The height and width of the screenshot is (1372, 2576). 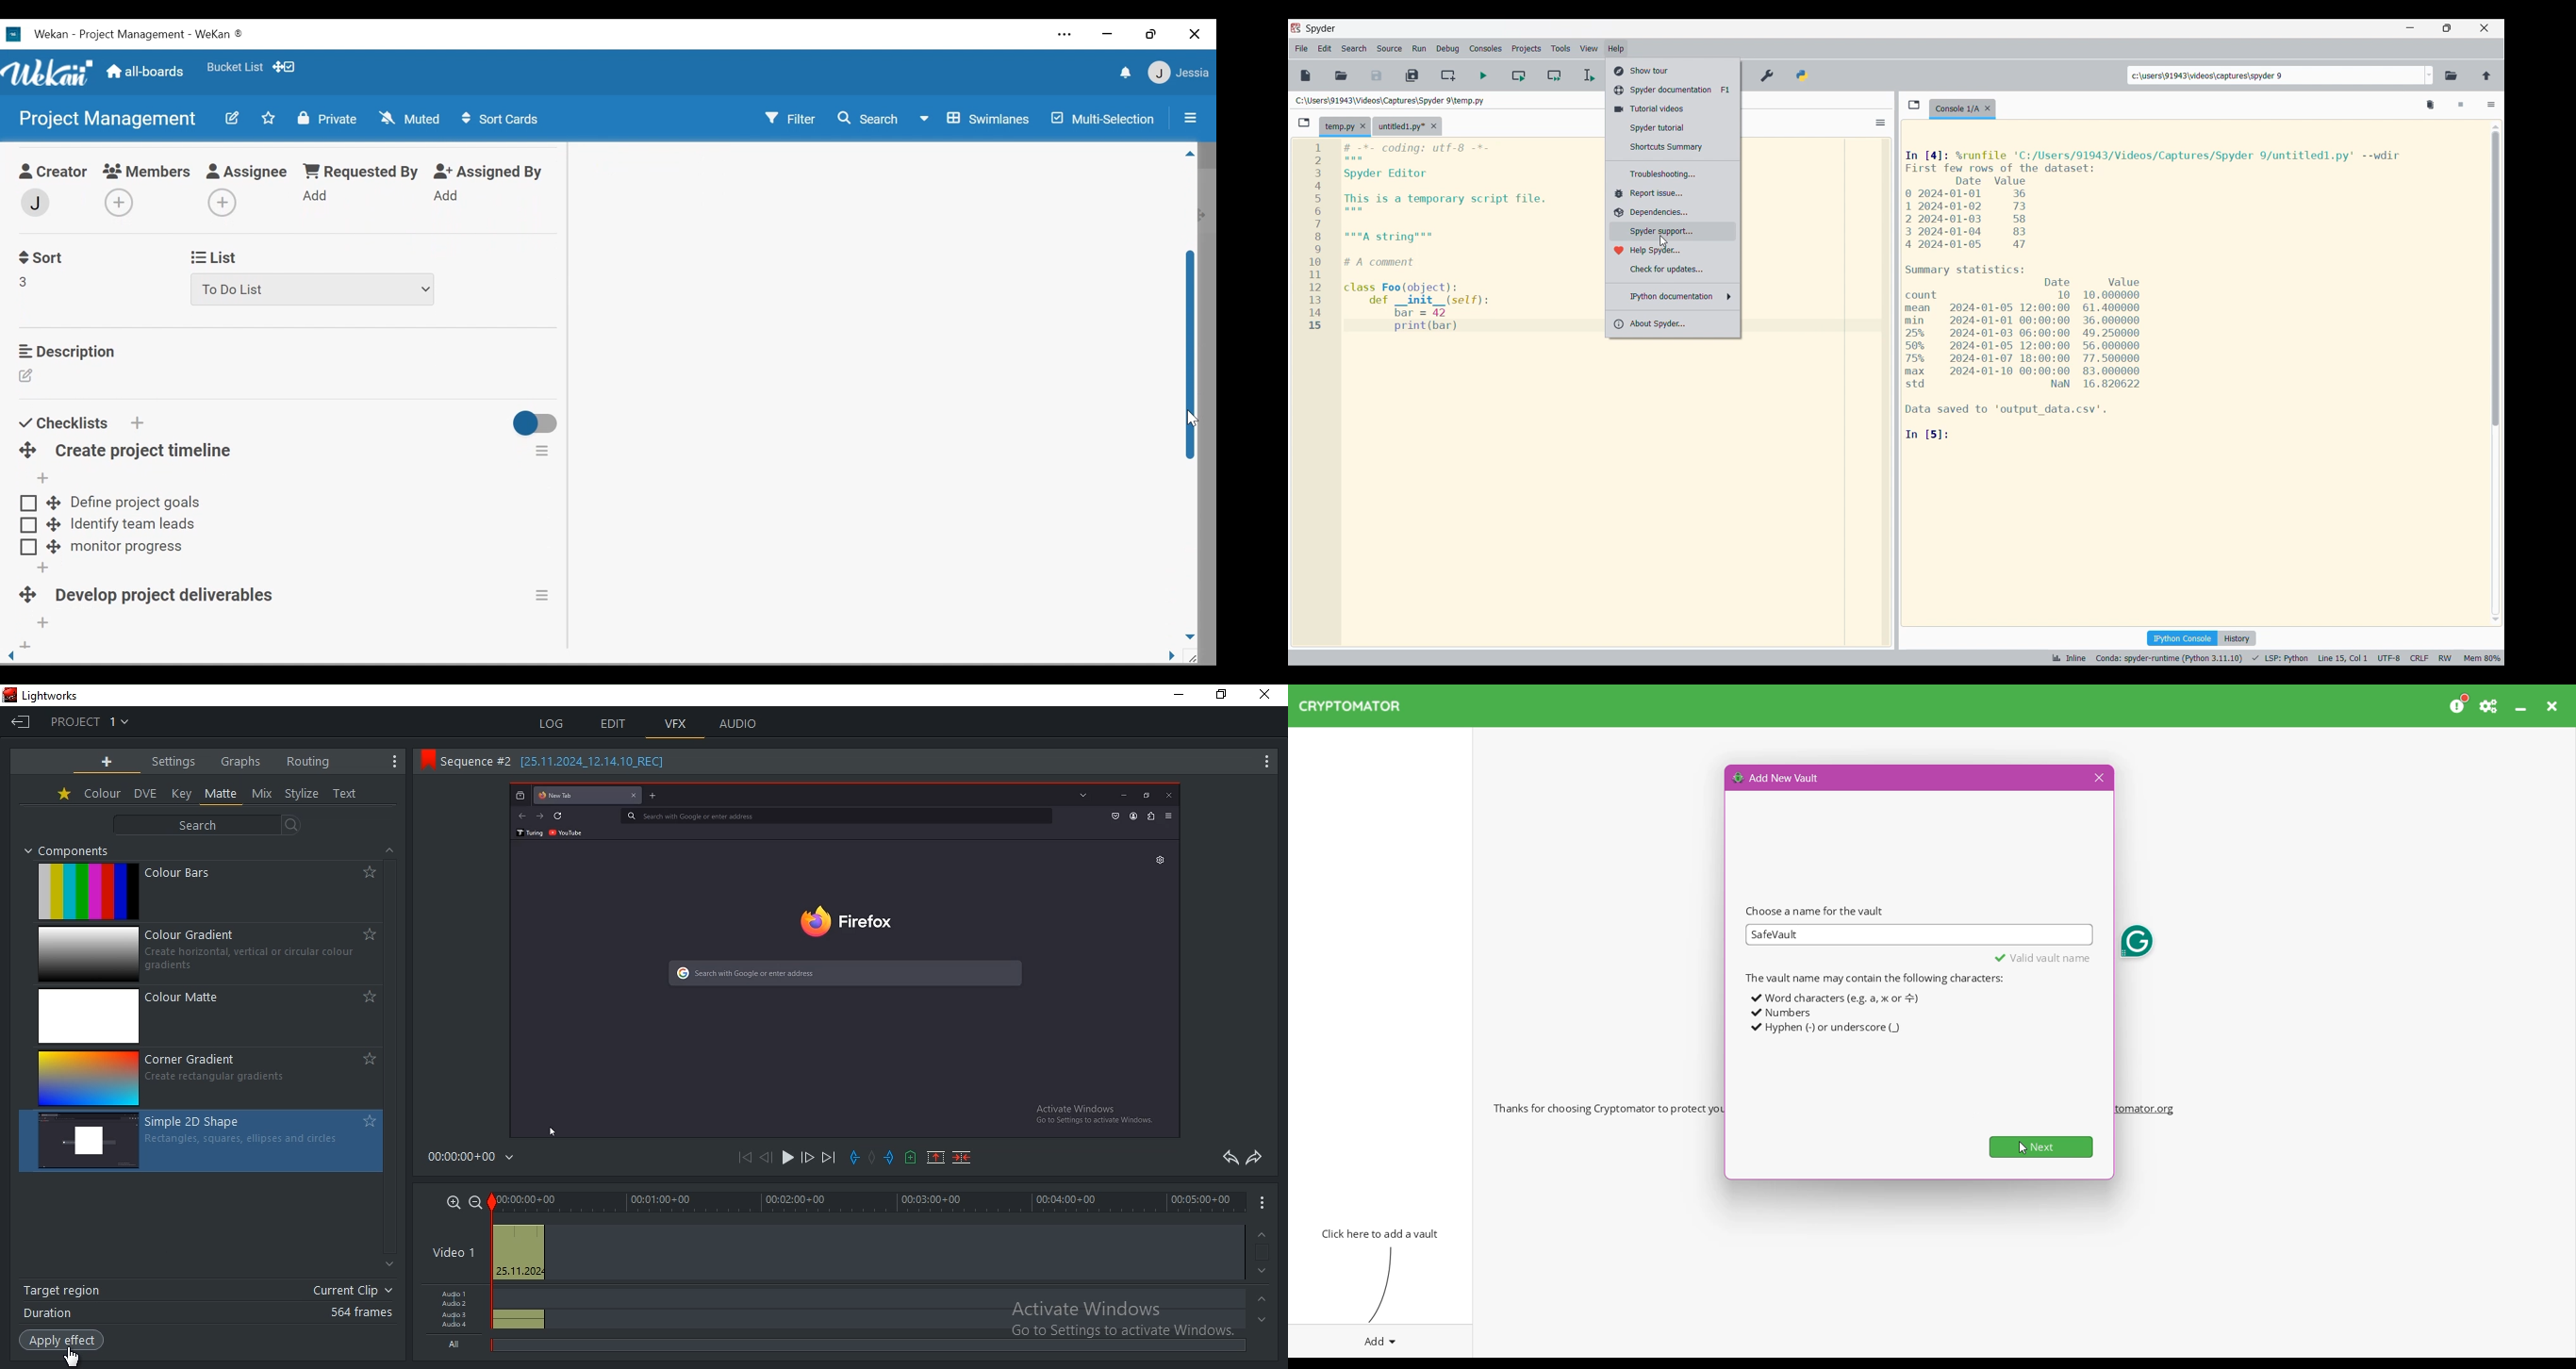 I want to click on , so click(x=148, y=171).